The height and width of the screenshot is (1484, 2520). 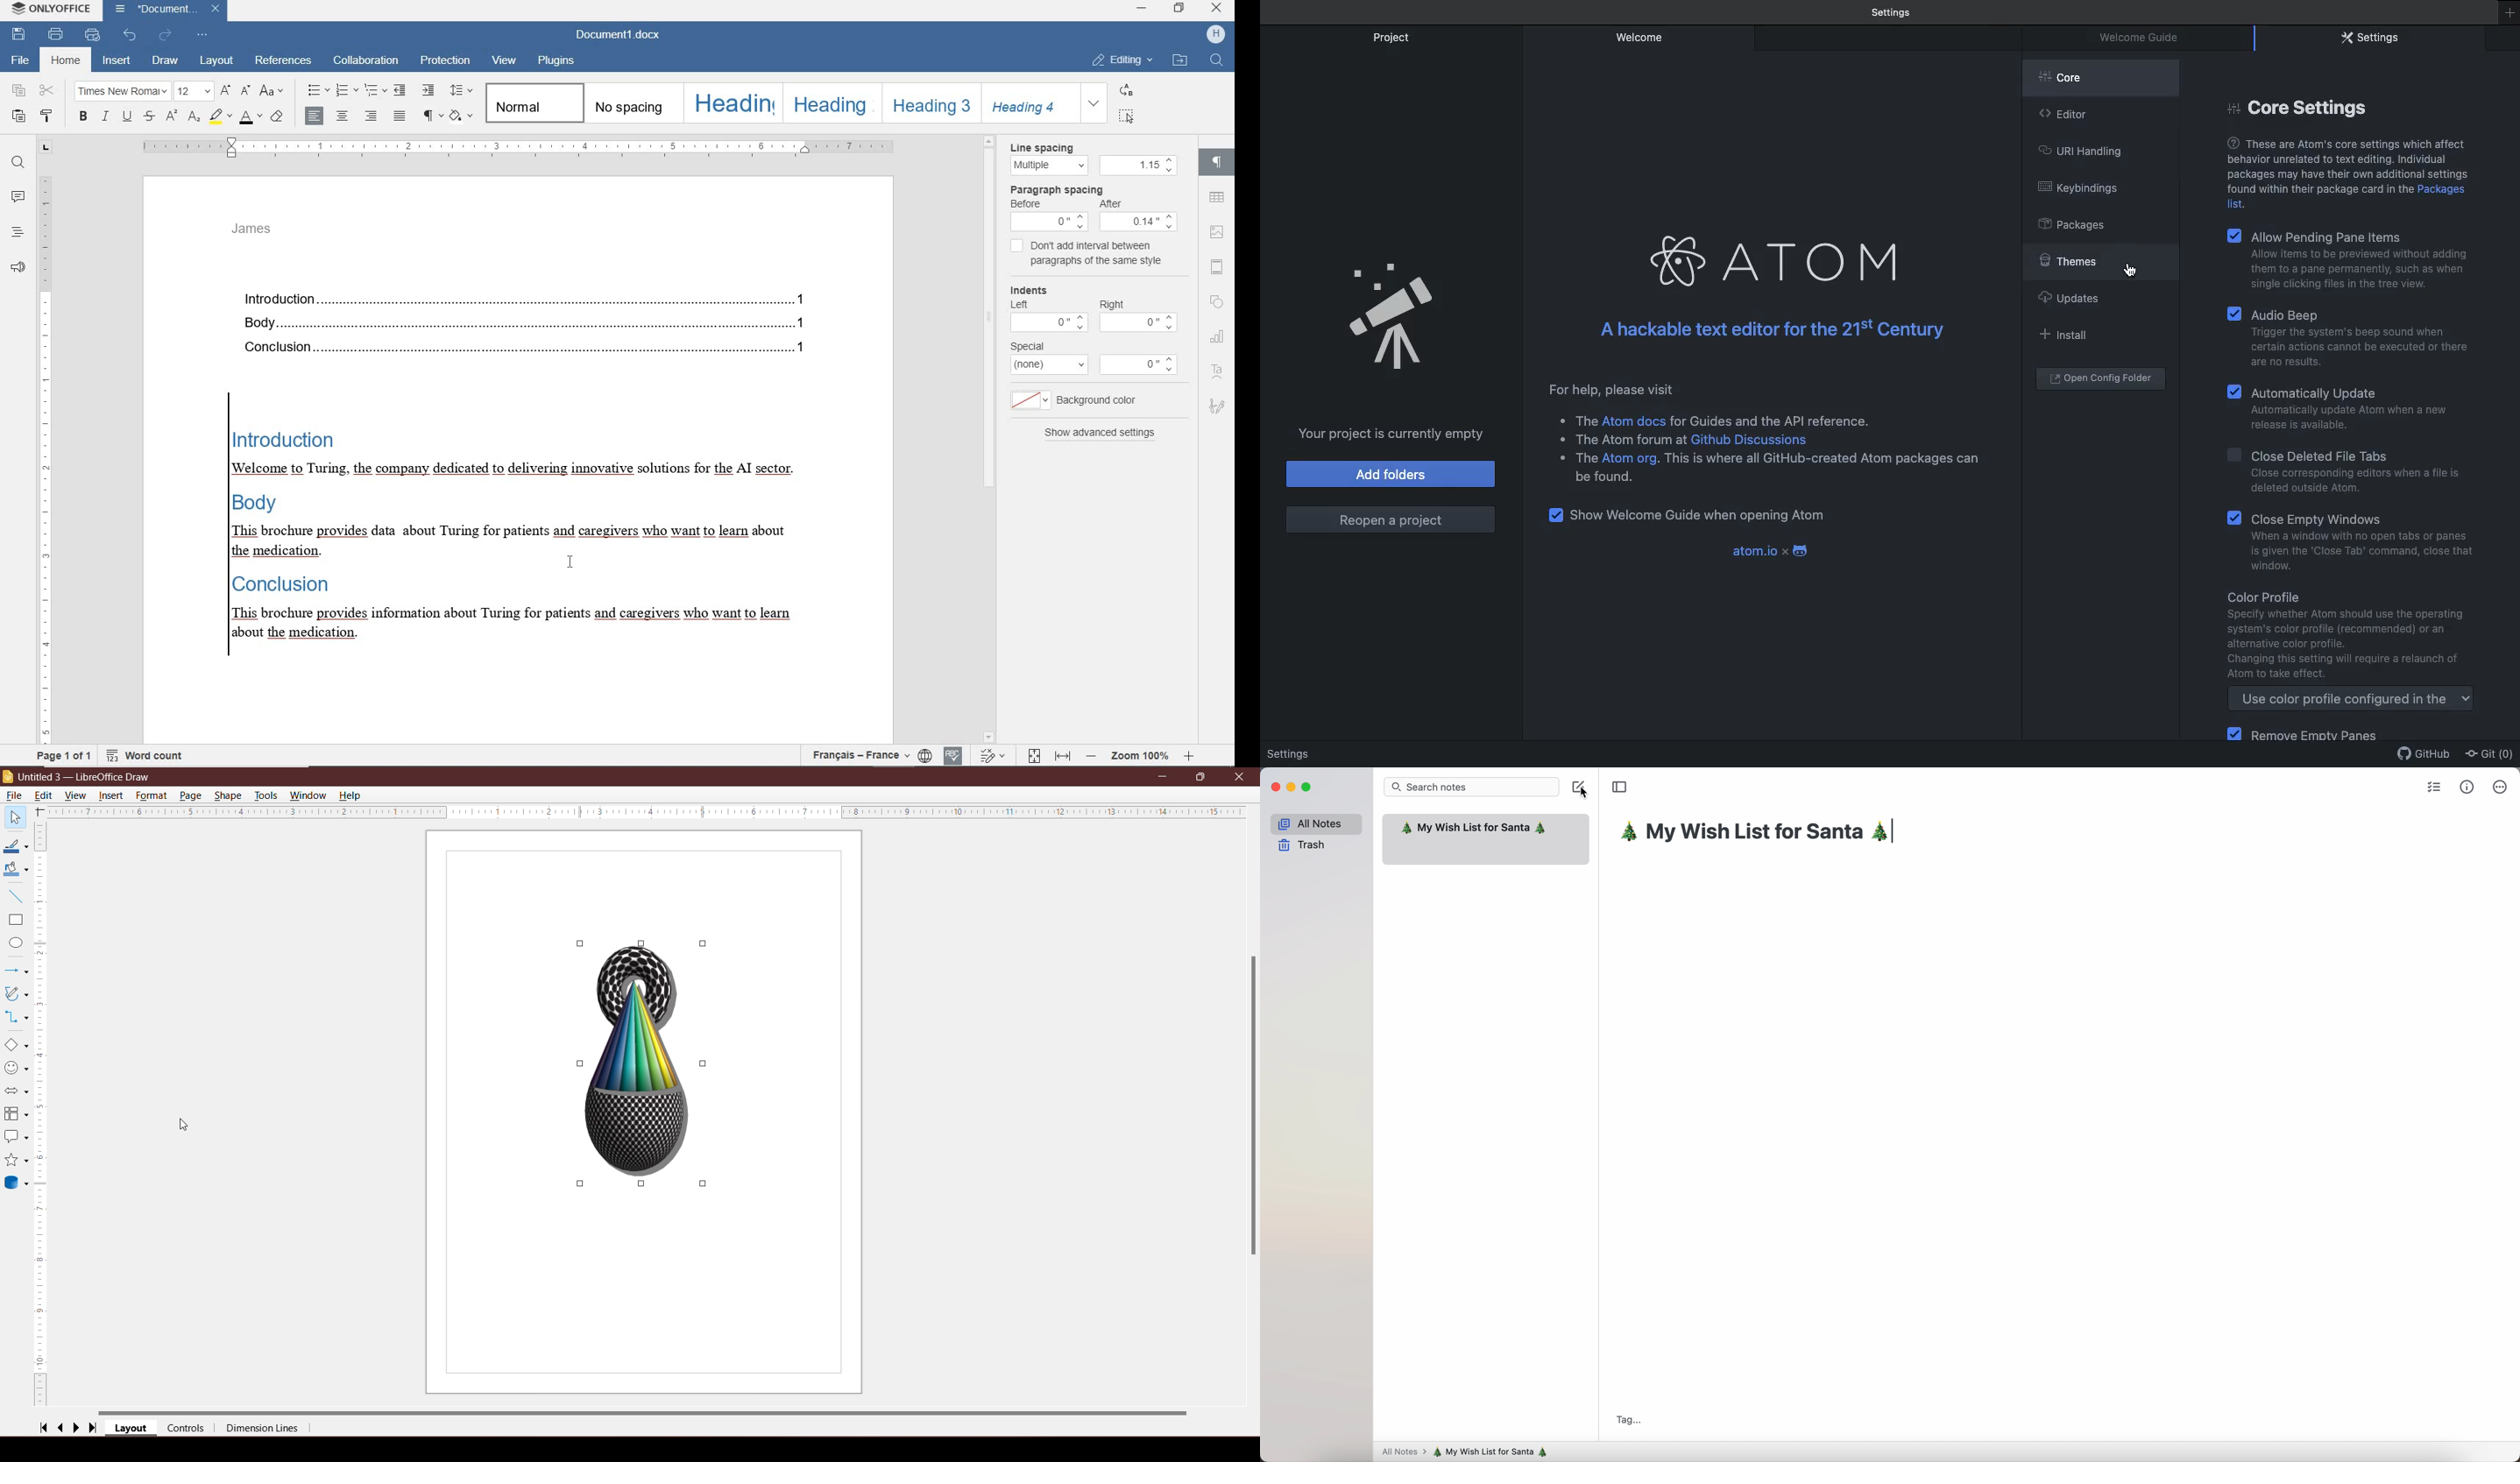 What do you see at coordinates (532, 320) in the screenshot?
I see `Body` at bounding box center [532, 320].